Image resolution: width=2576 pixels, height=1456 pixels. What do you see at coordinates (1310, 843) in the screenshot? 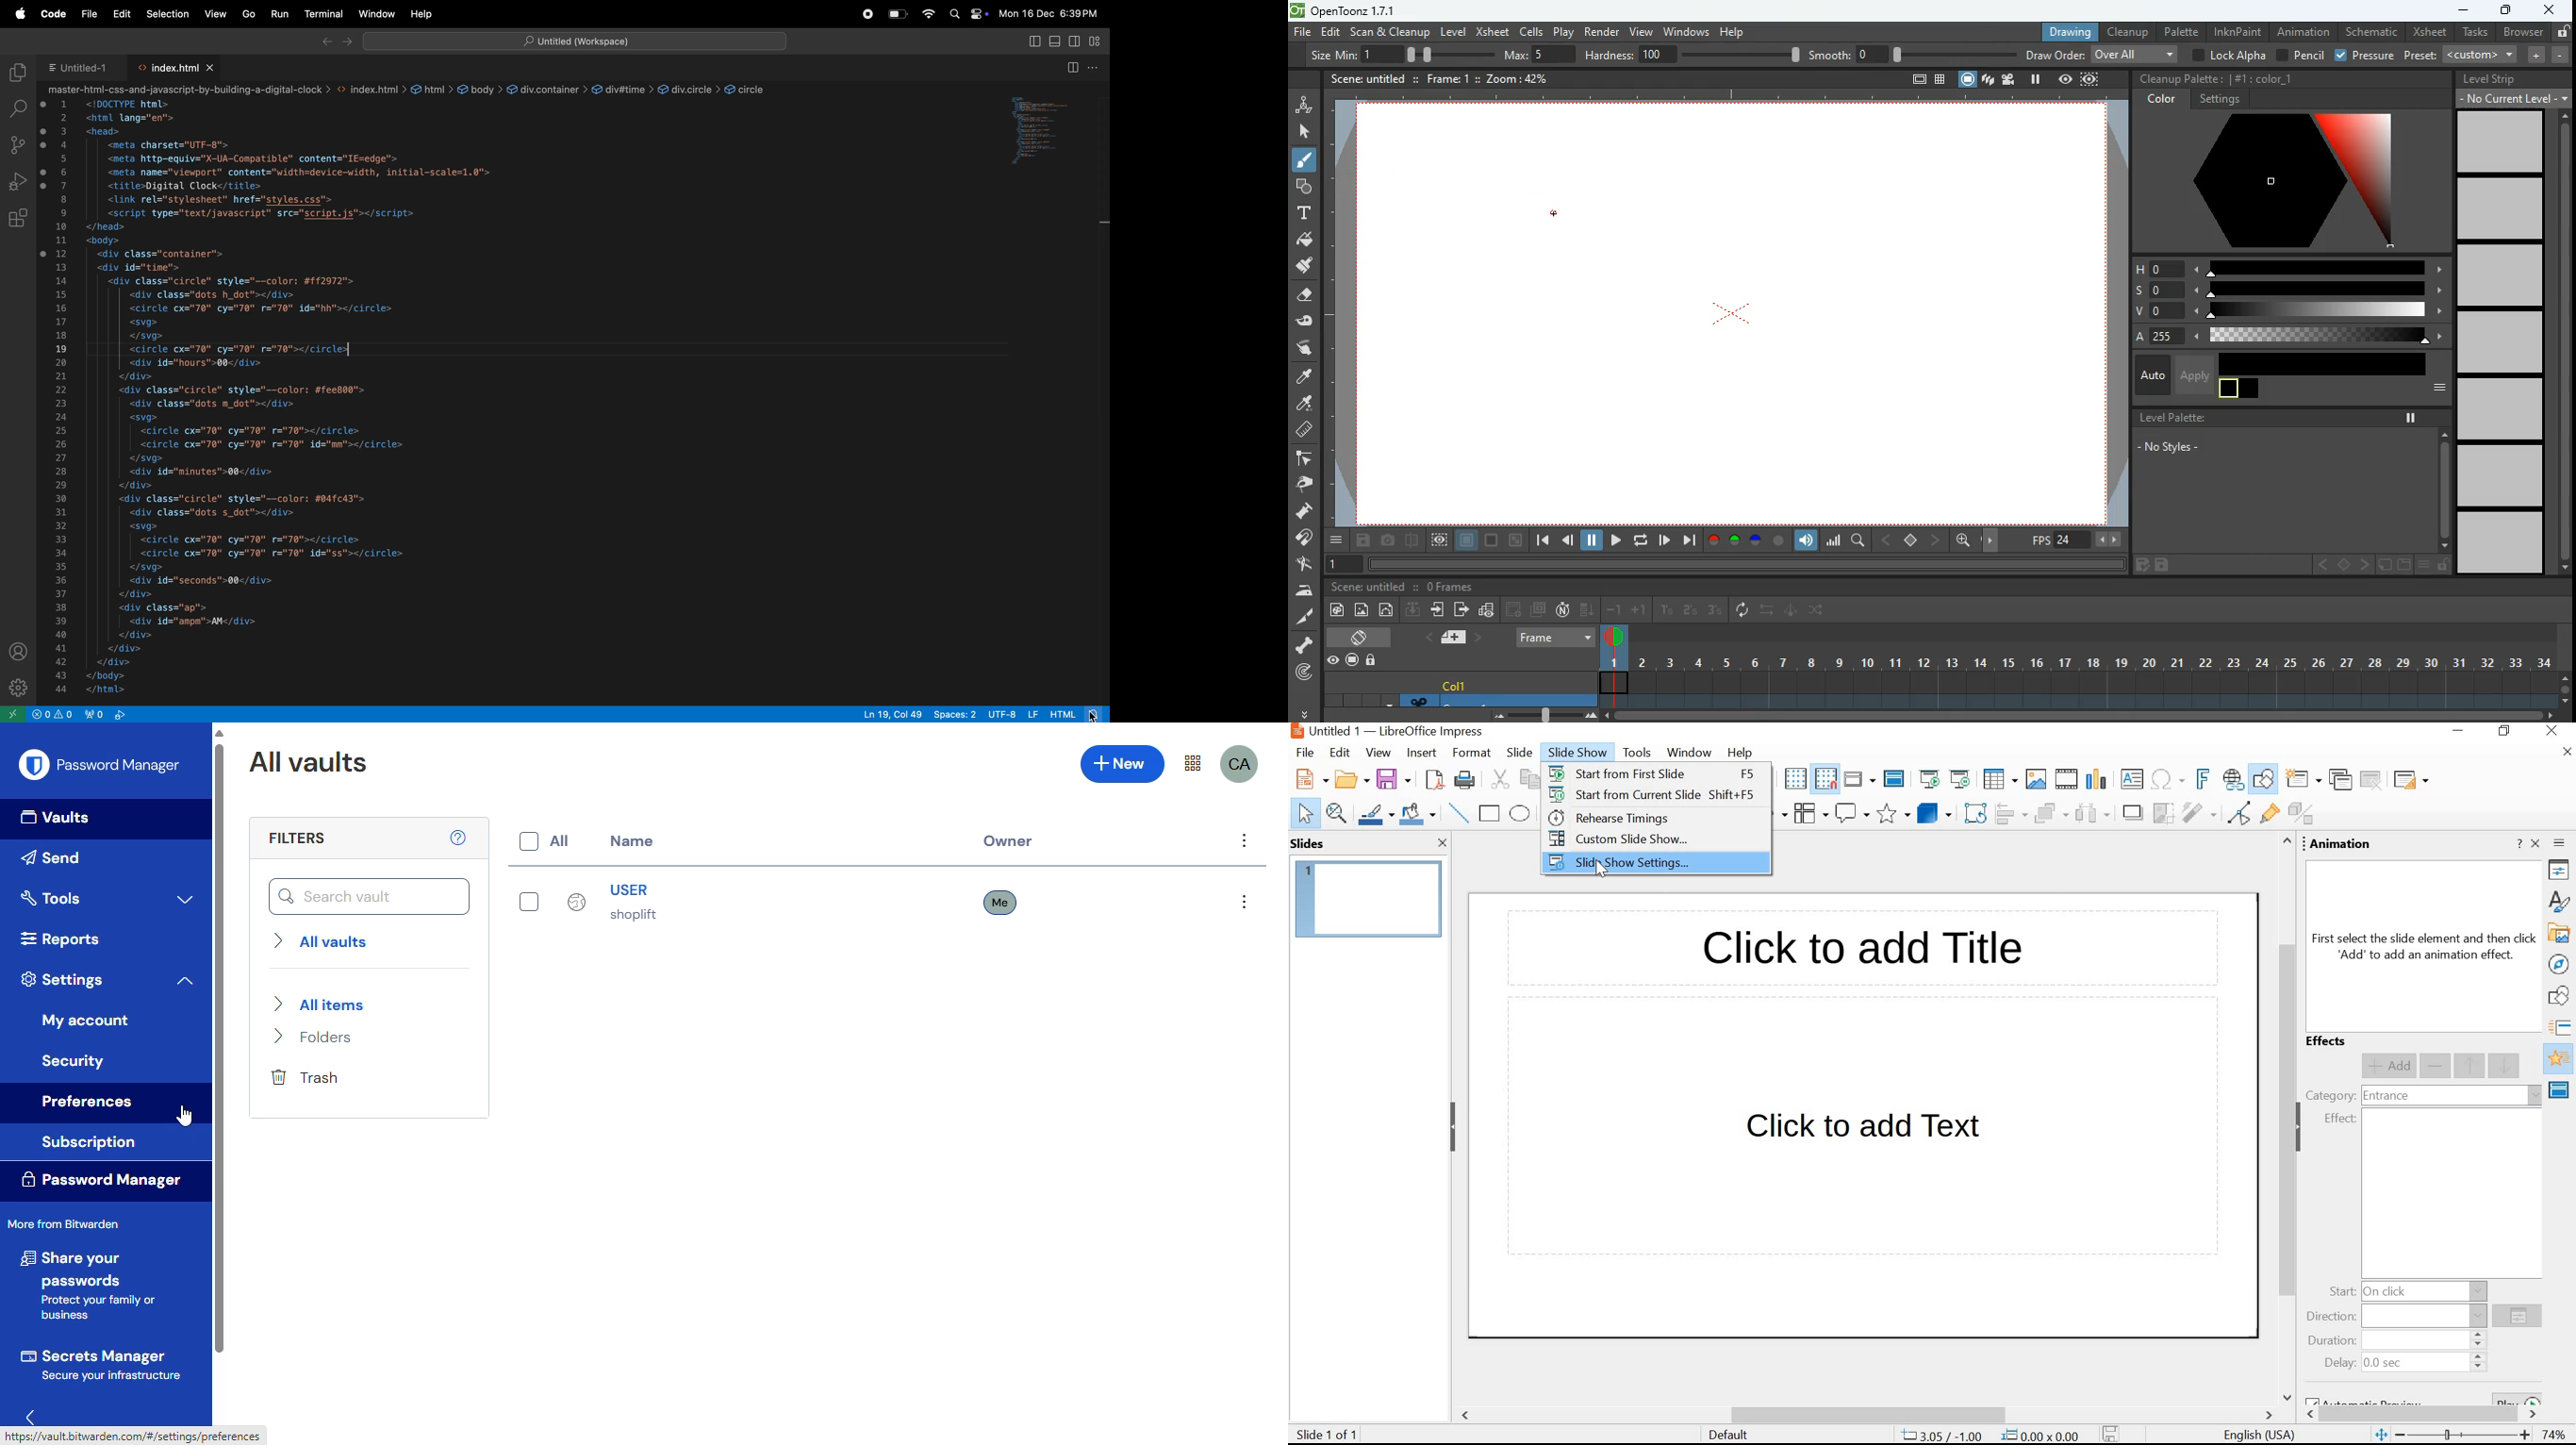
I see `slides` at bounding box center [1310, 843].